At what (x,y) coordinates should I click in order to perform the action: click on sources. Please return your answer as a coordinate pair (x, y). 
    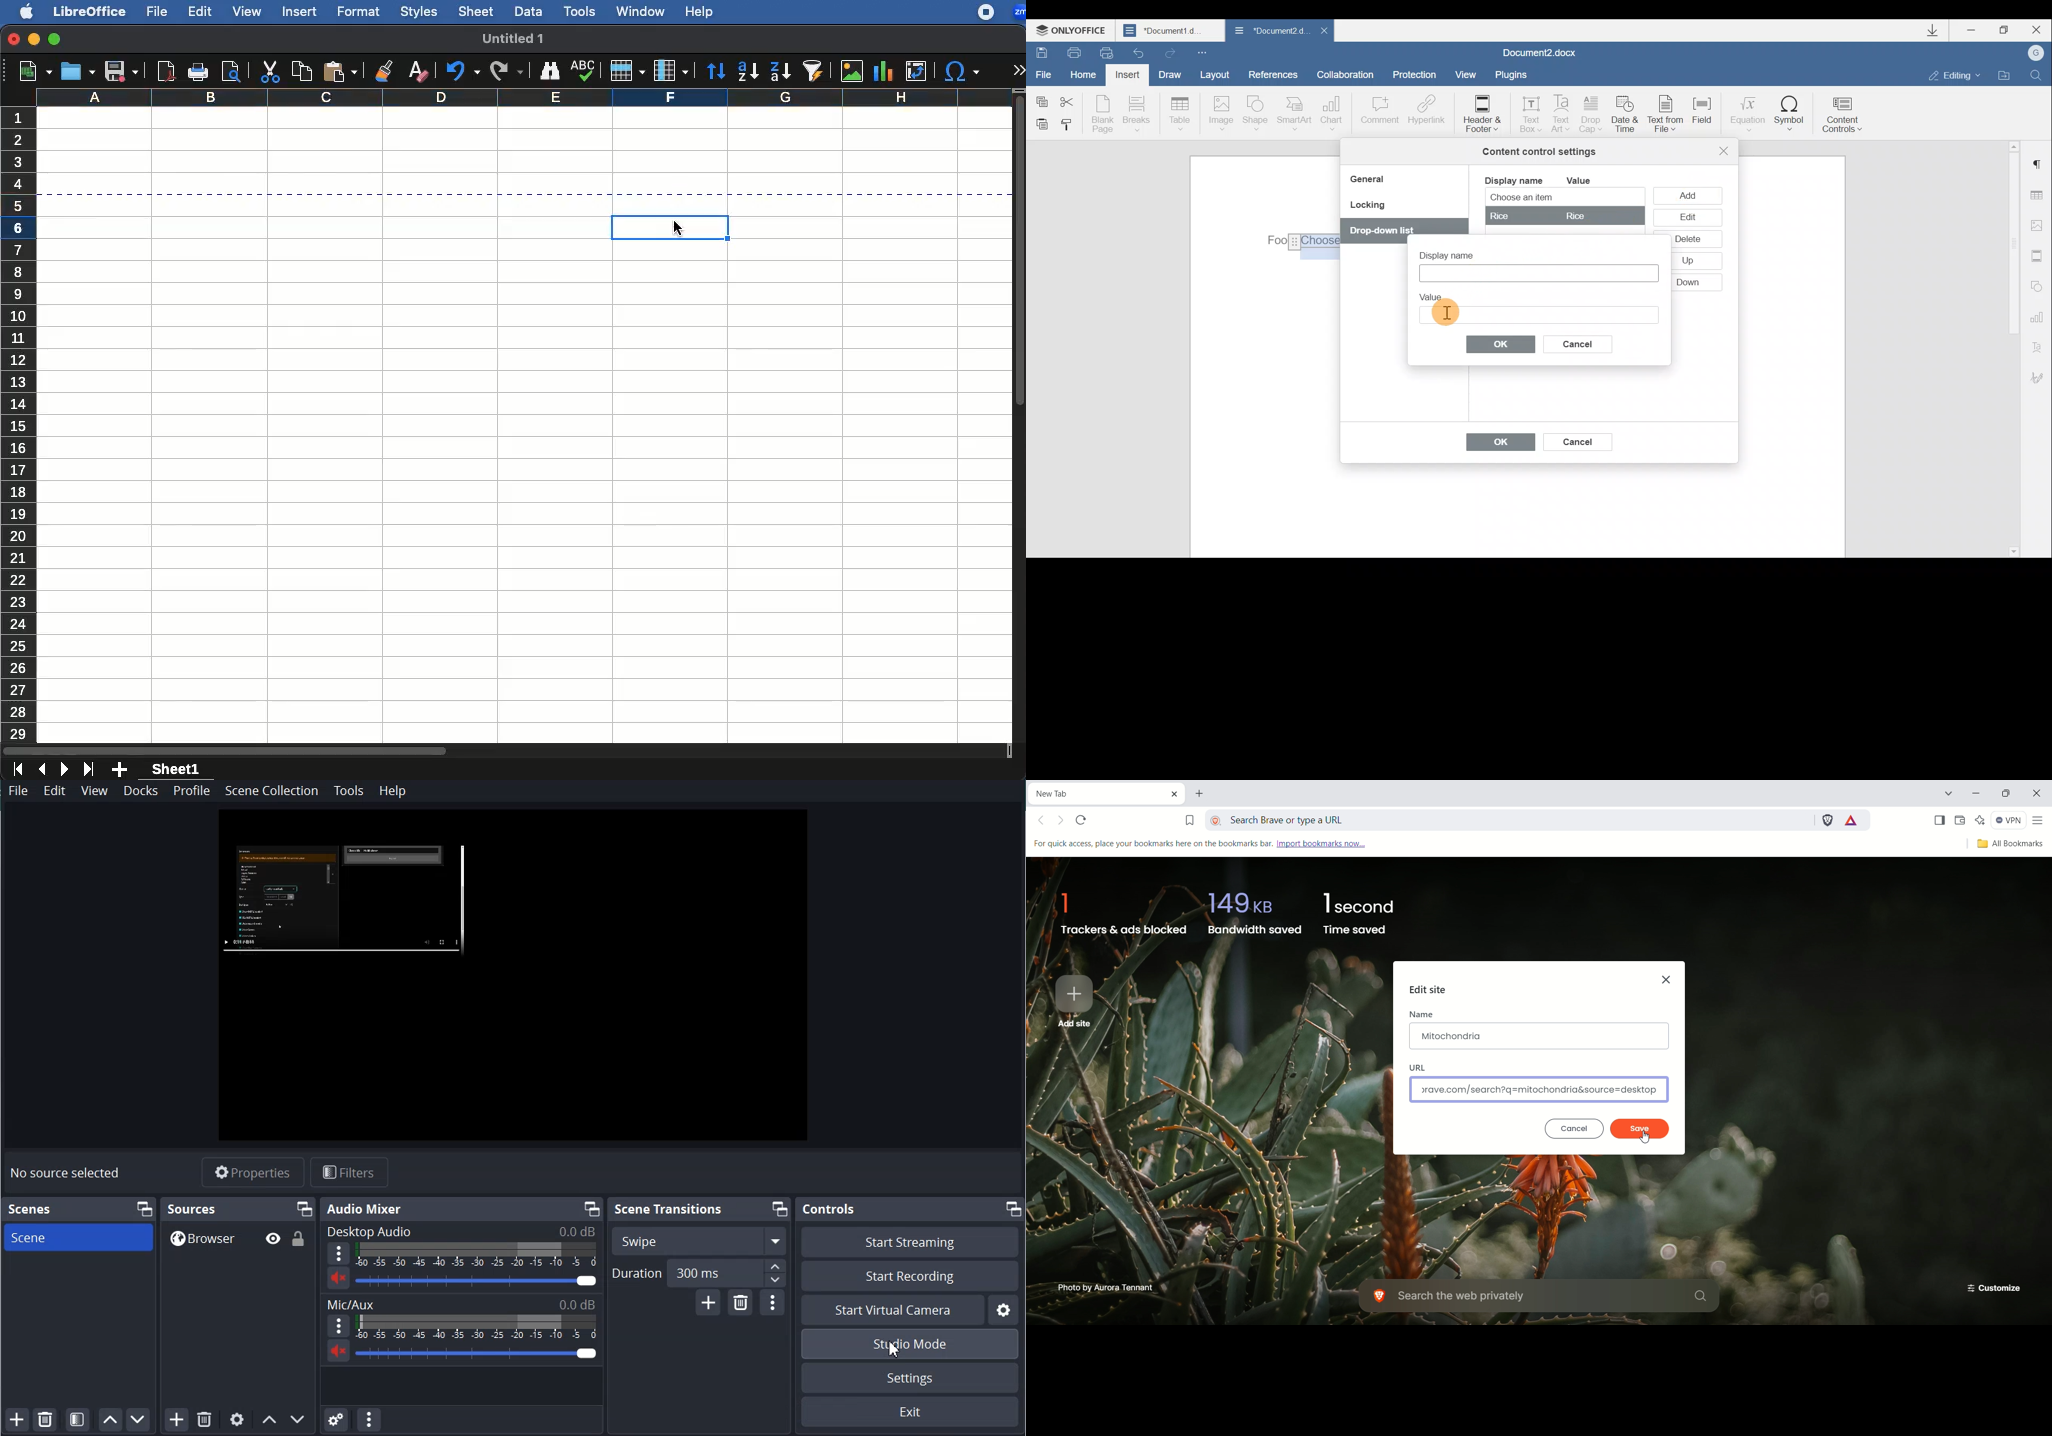
    Looking at the image, I should click on (192, 1209).